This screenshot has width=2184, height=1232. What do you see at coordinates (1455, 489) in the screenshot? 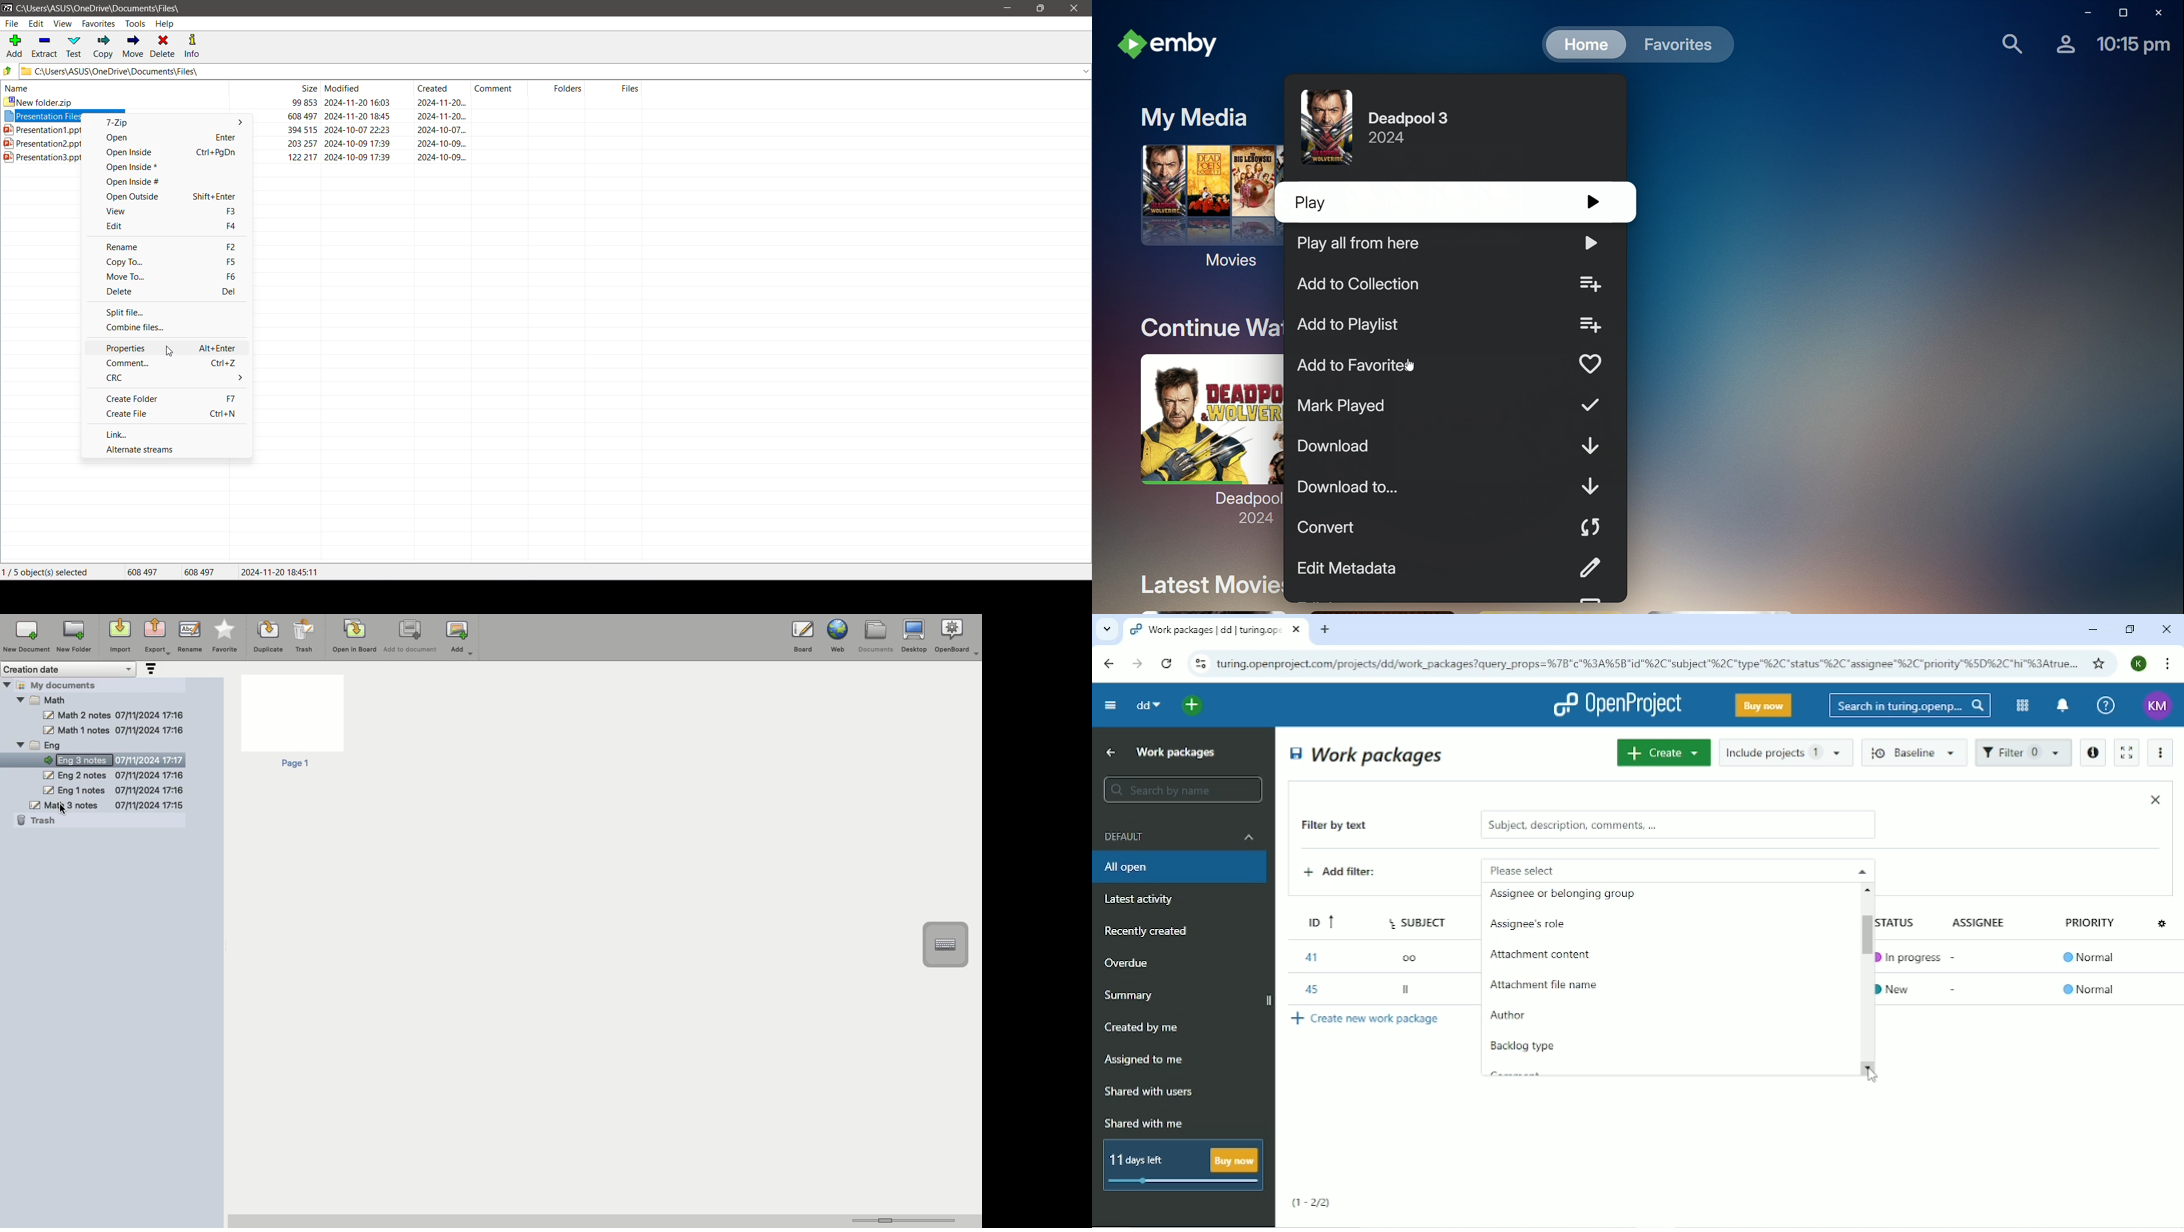
I see `Download to` at bounding box center [1455, 489].